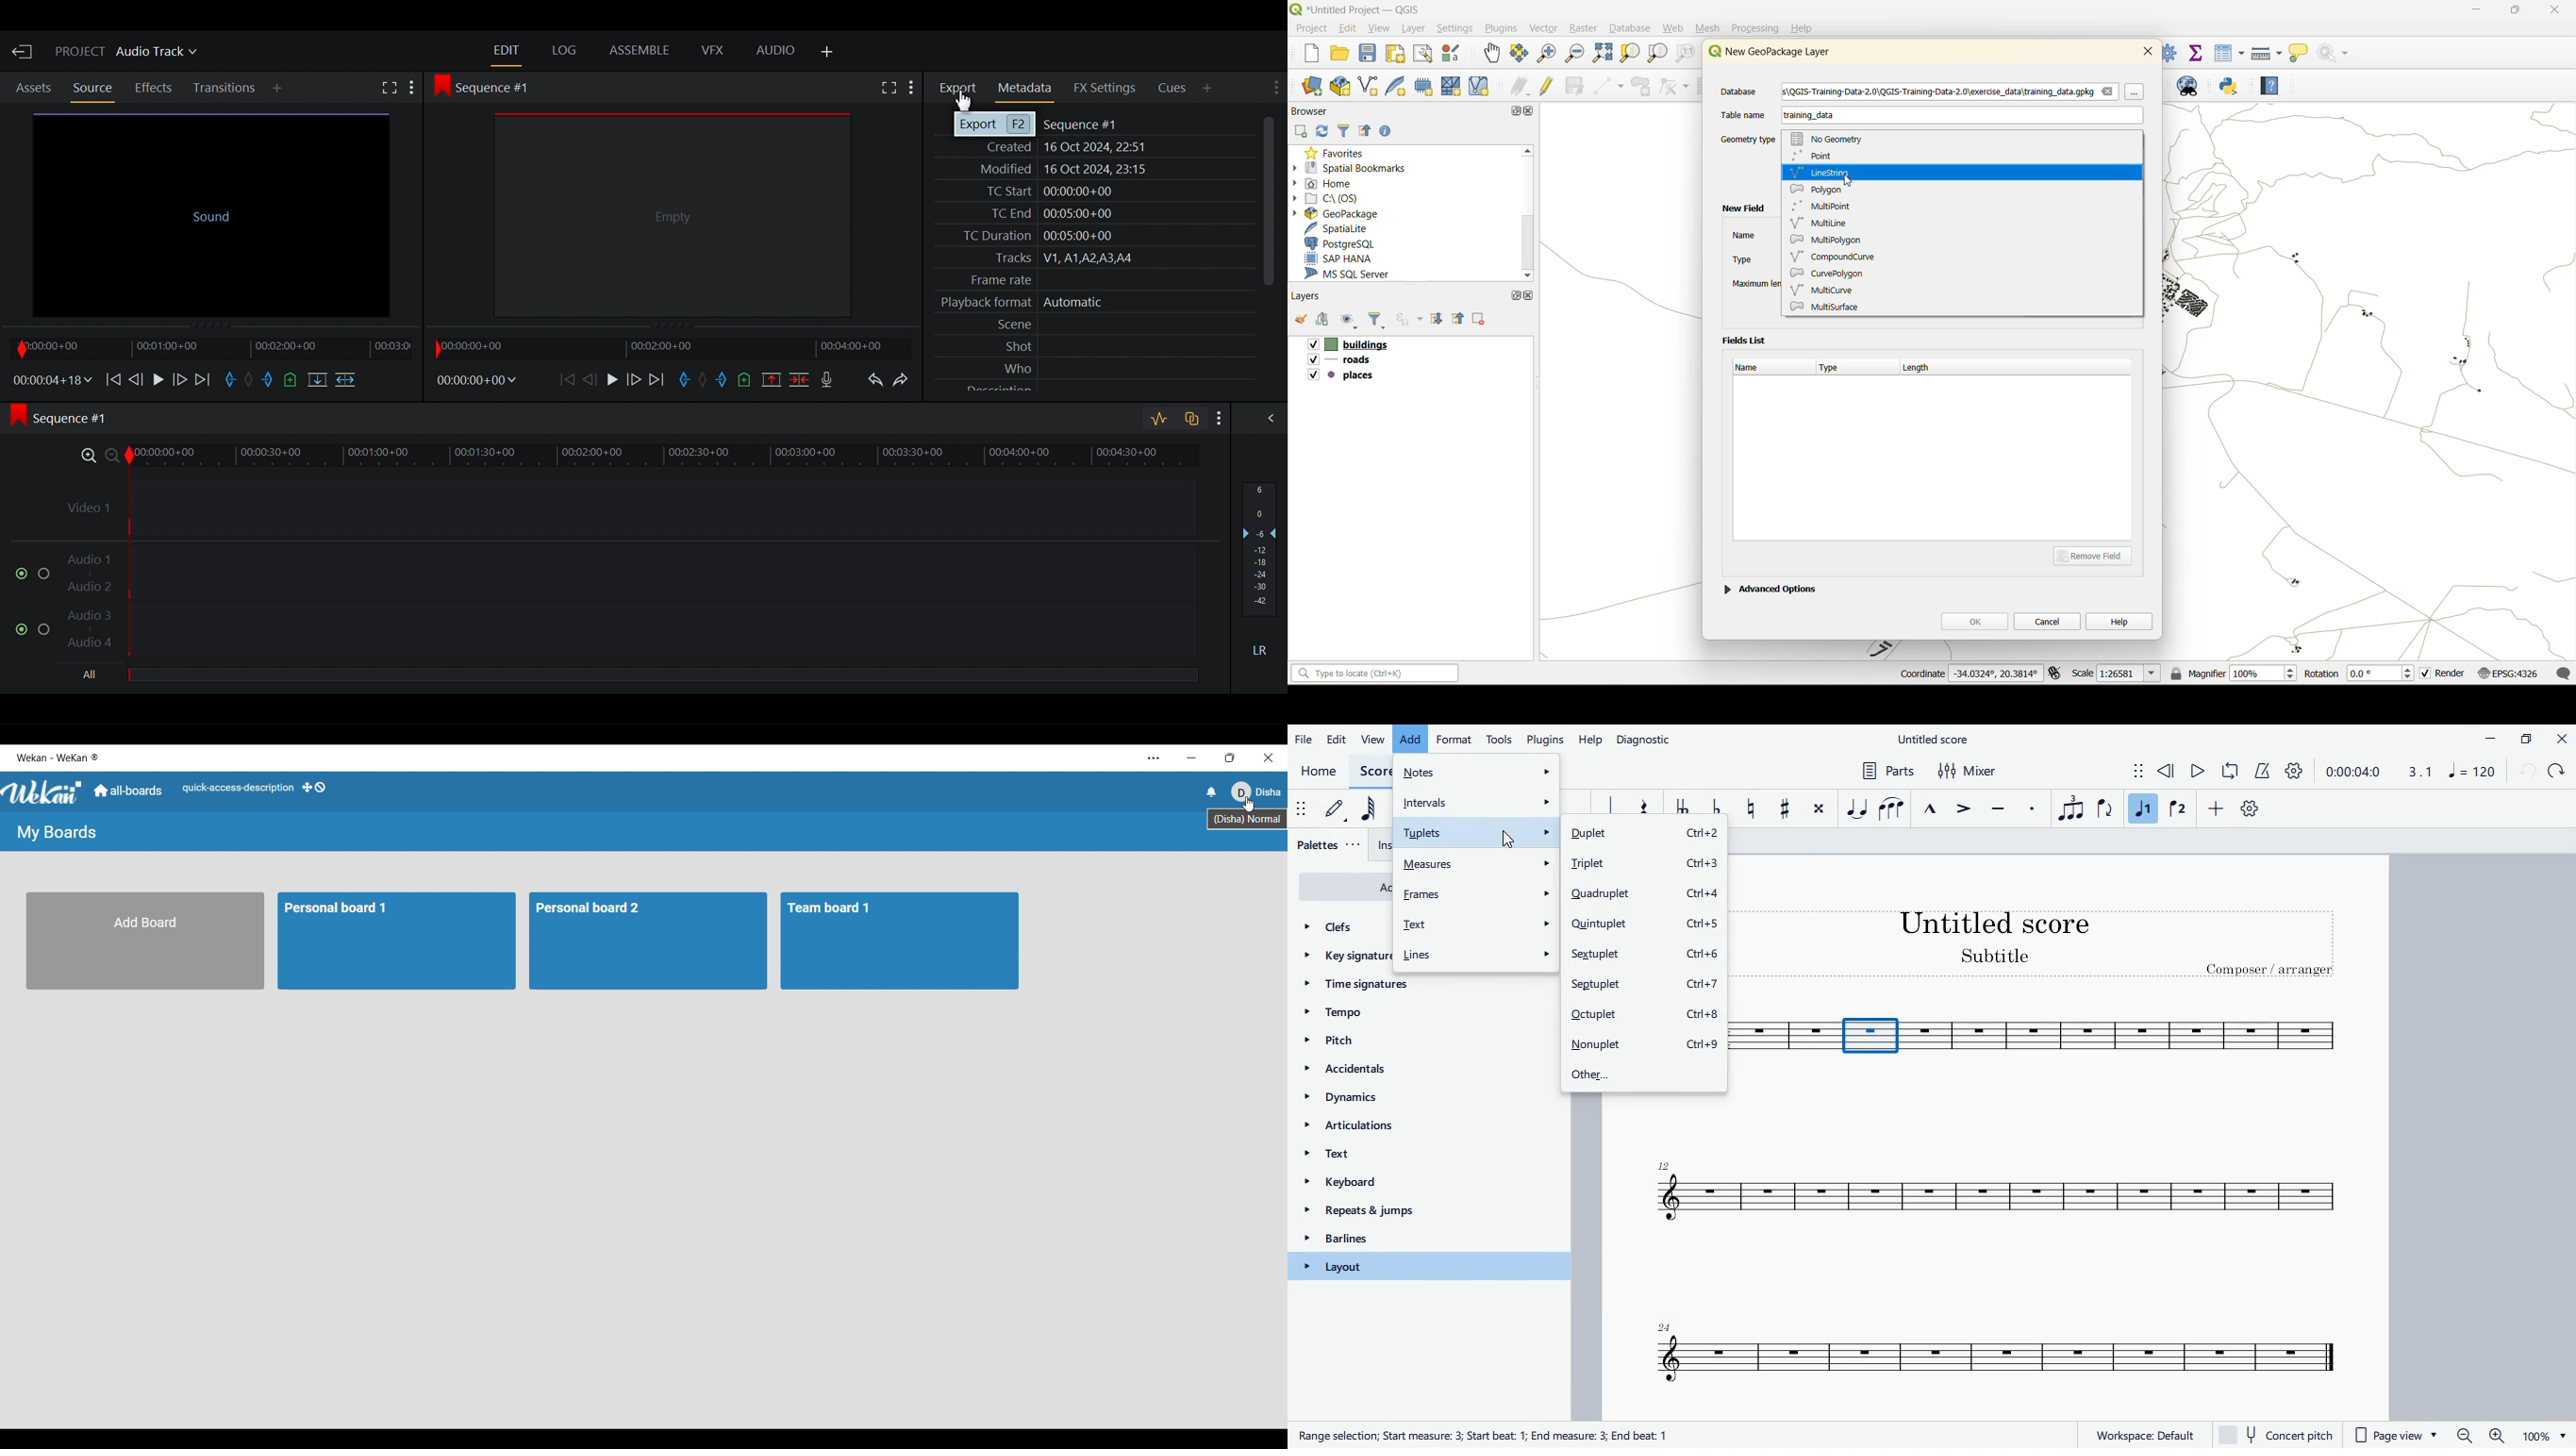 This screenshot has height=1456, width=2576. Describe the element at coordinates (1410, 739) in the screenshot. I see `add` at that location.